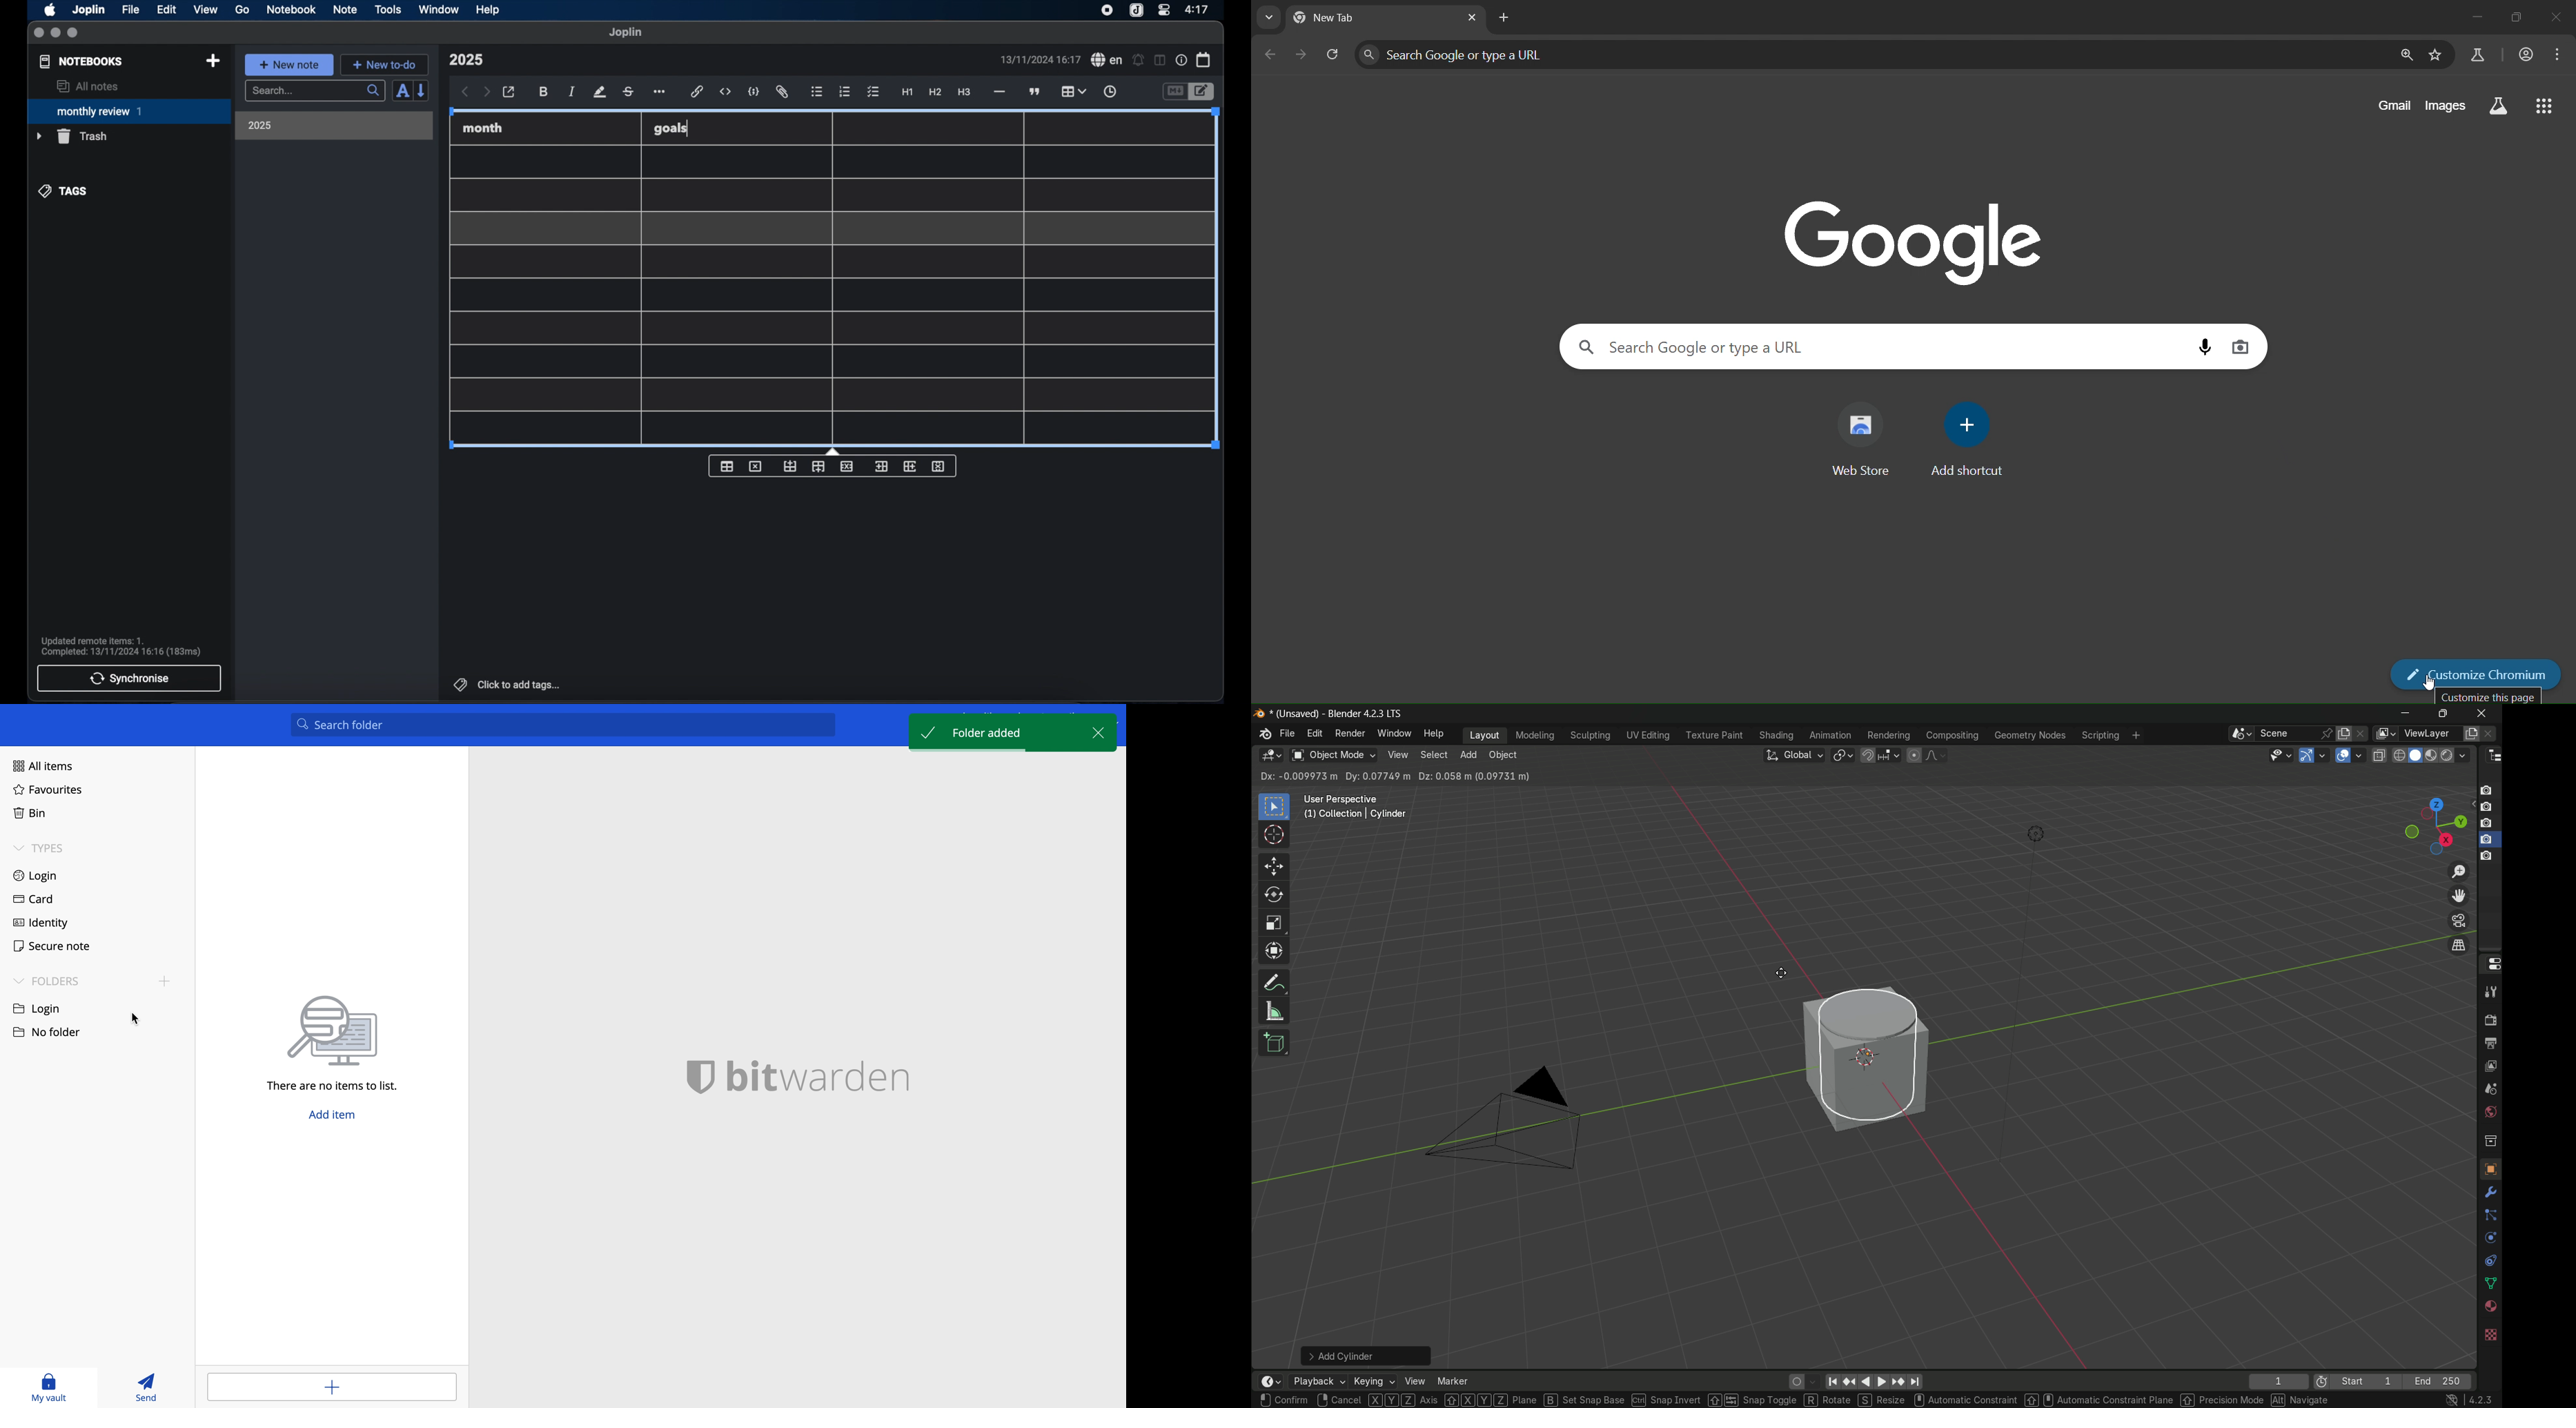 Image resolution: width=2576 pixels, height=1428 pixels. I want to click on joplin, so click(626, 32).